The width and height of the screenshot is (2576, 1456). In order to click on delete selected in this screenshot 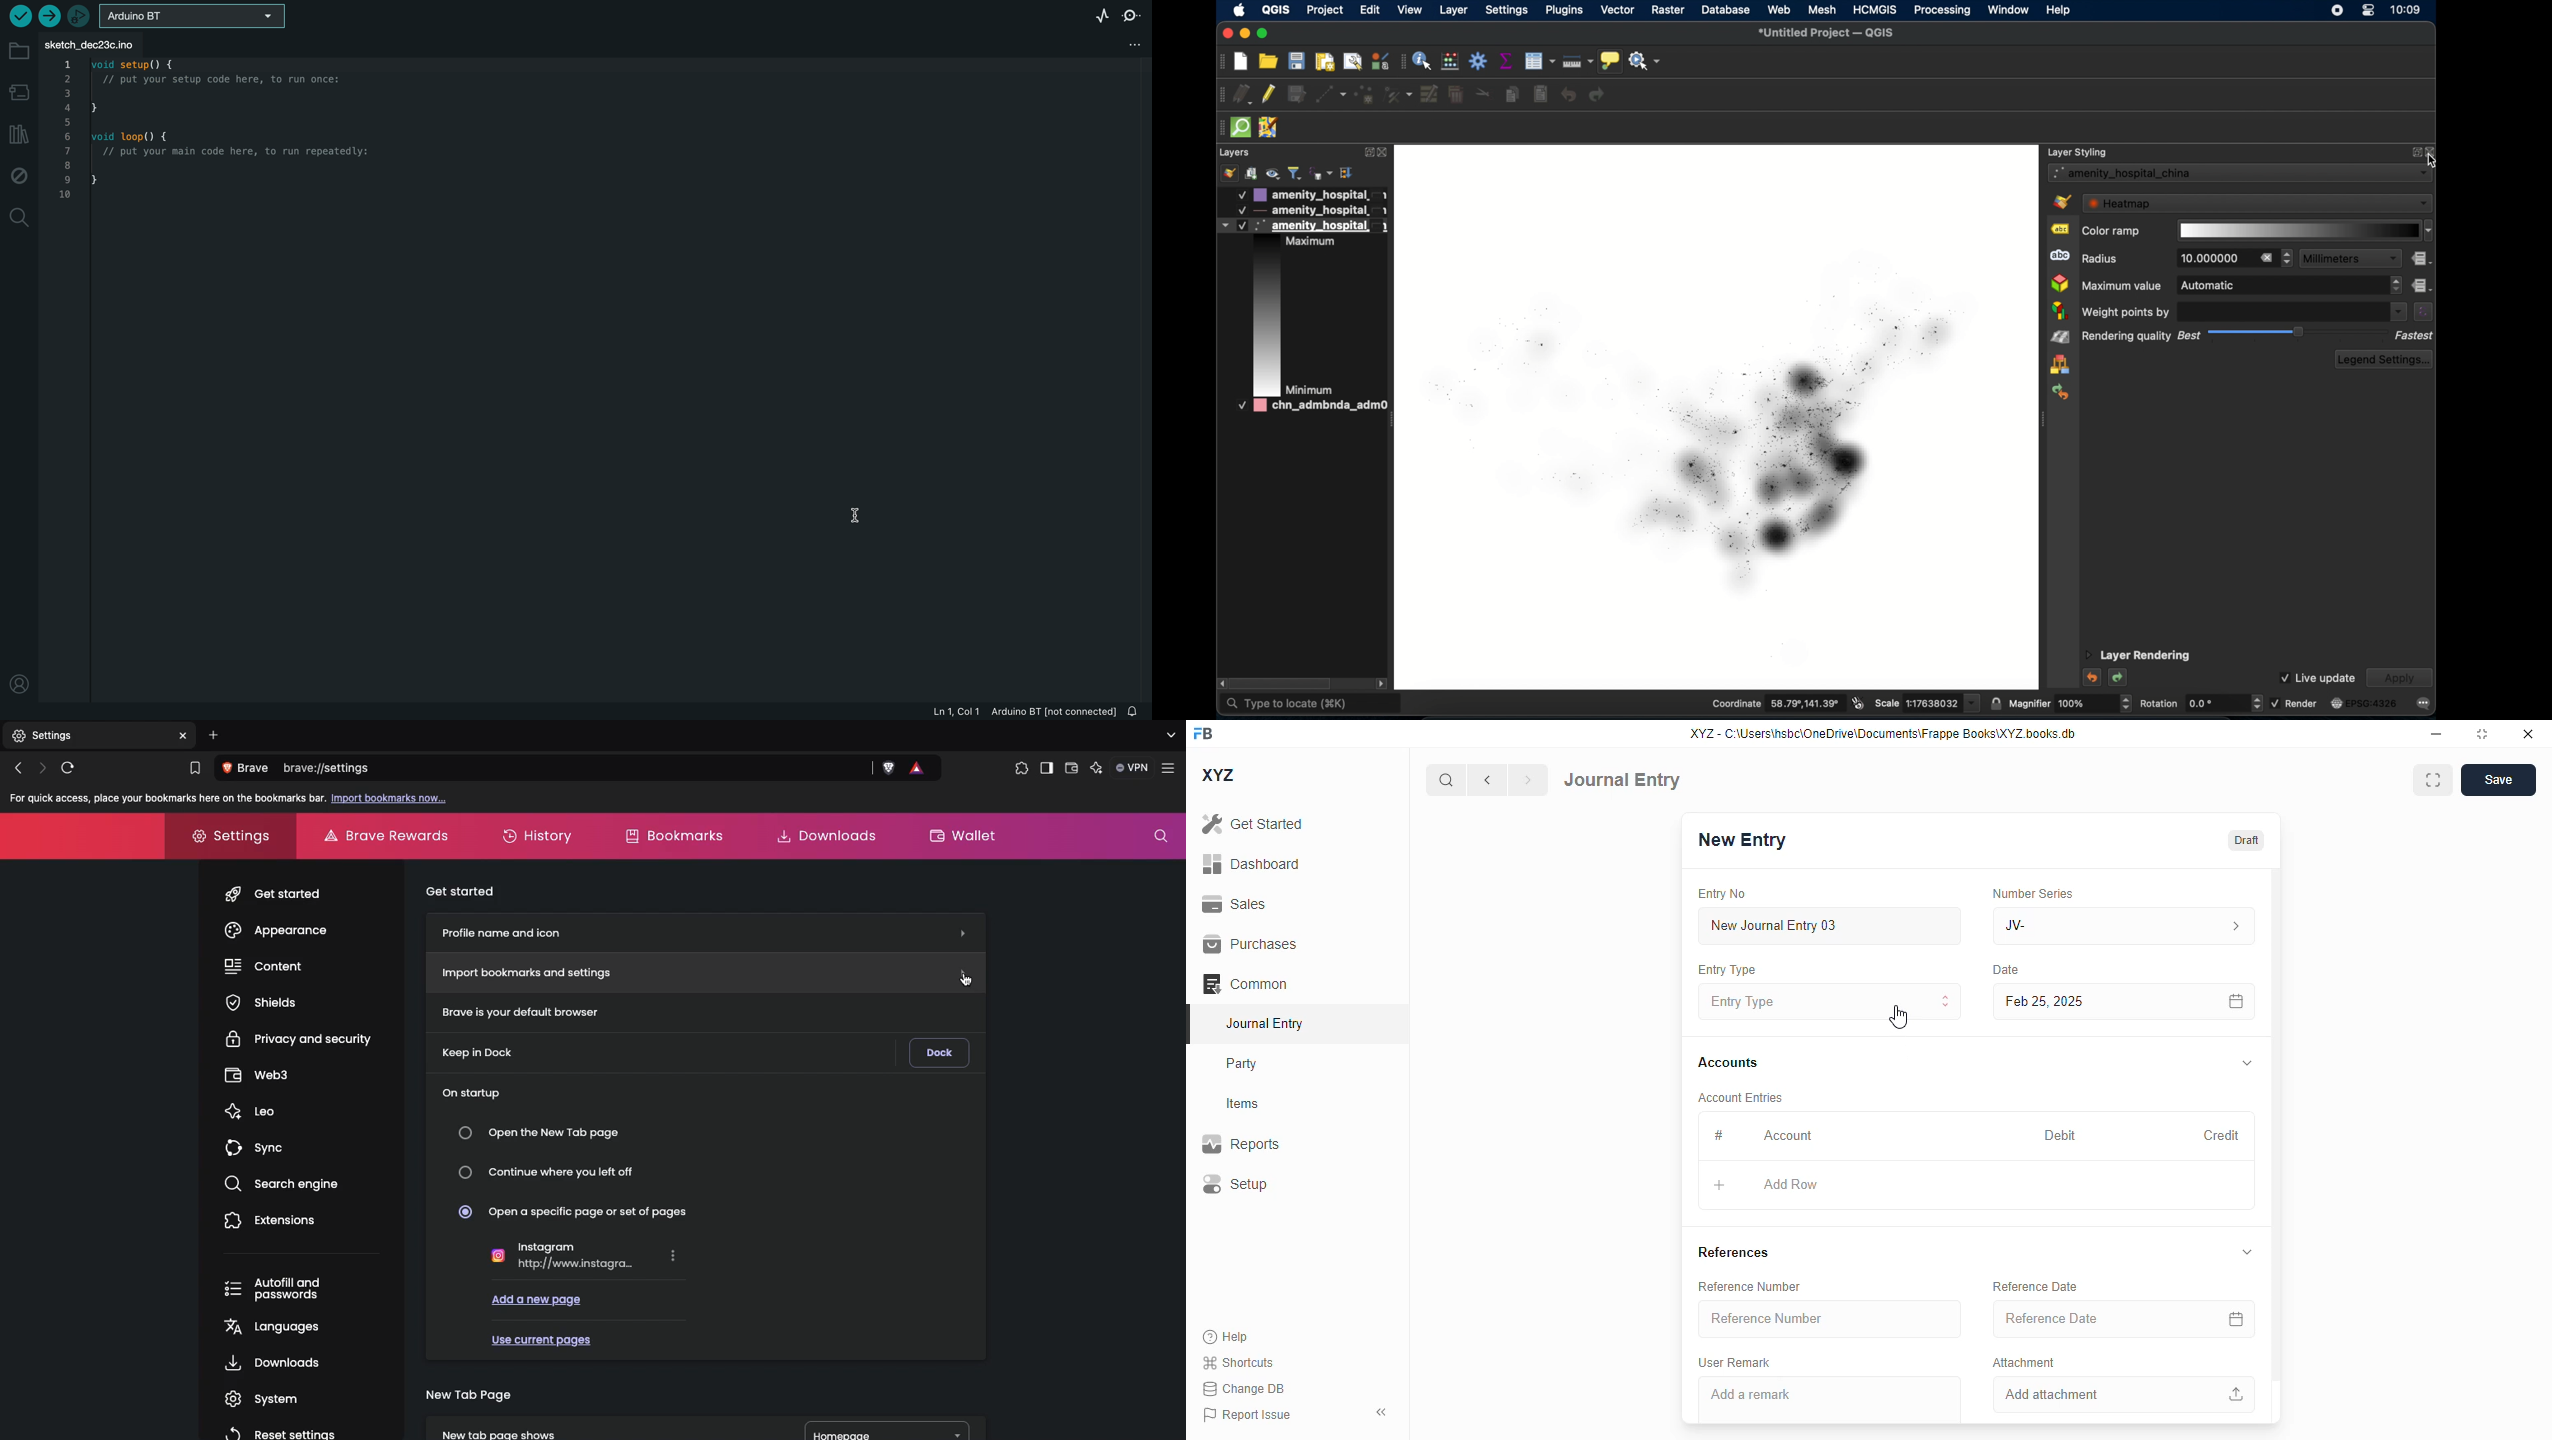, I will do `click(1540, 95)`.